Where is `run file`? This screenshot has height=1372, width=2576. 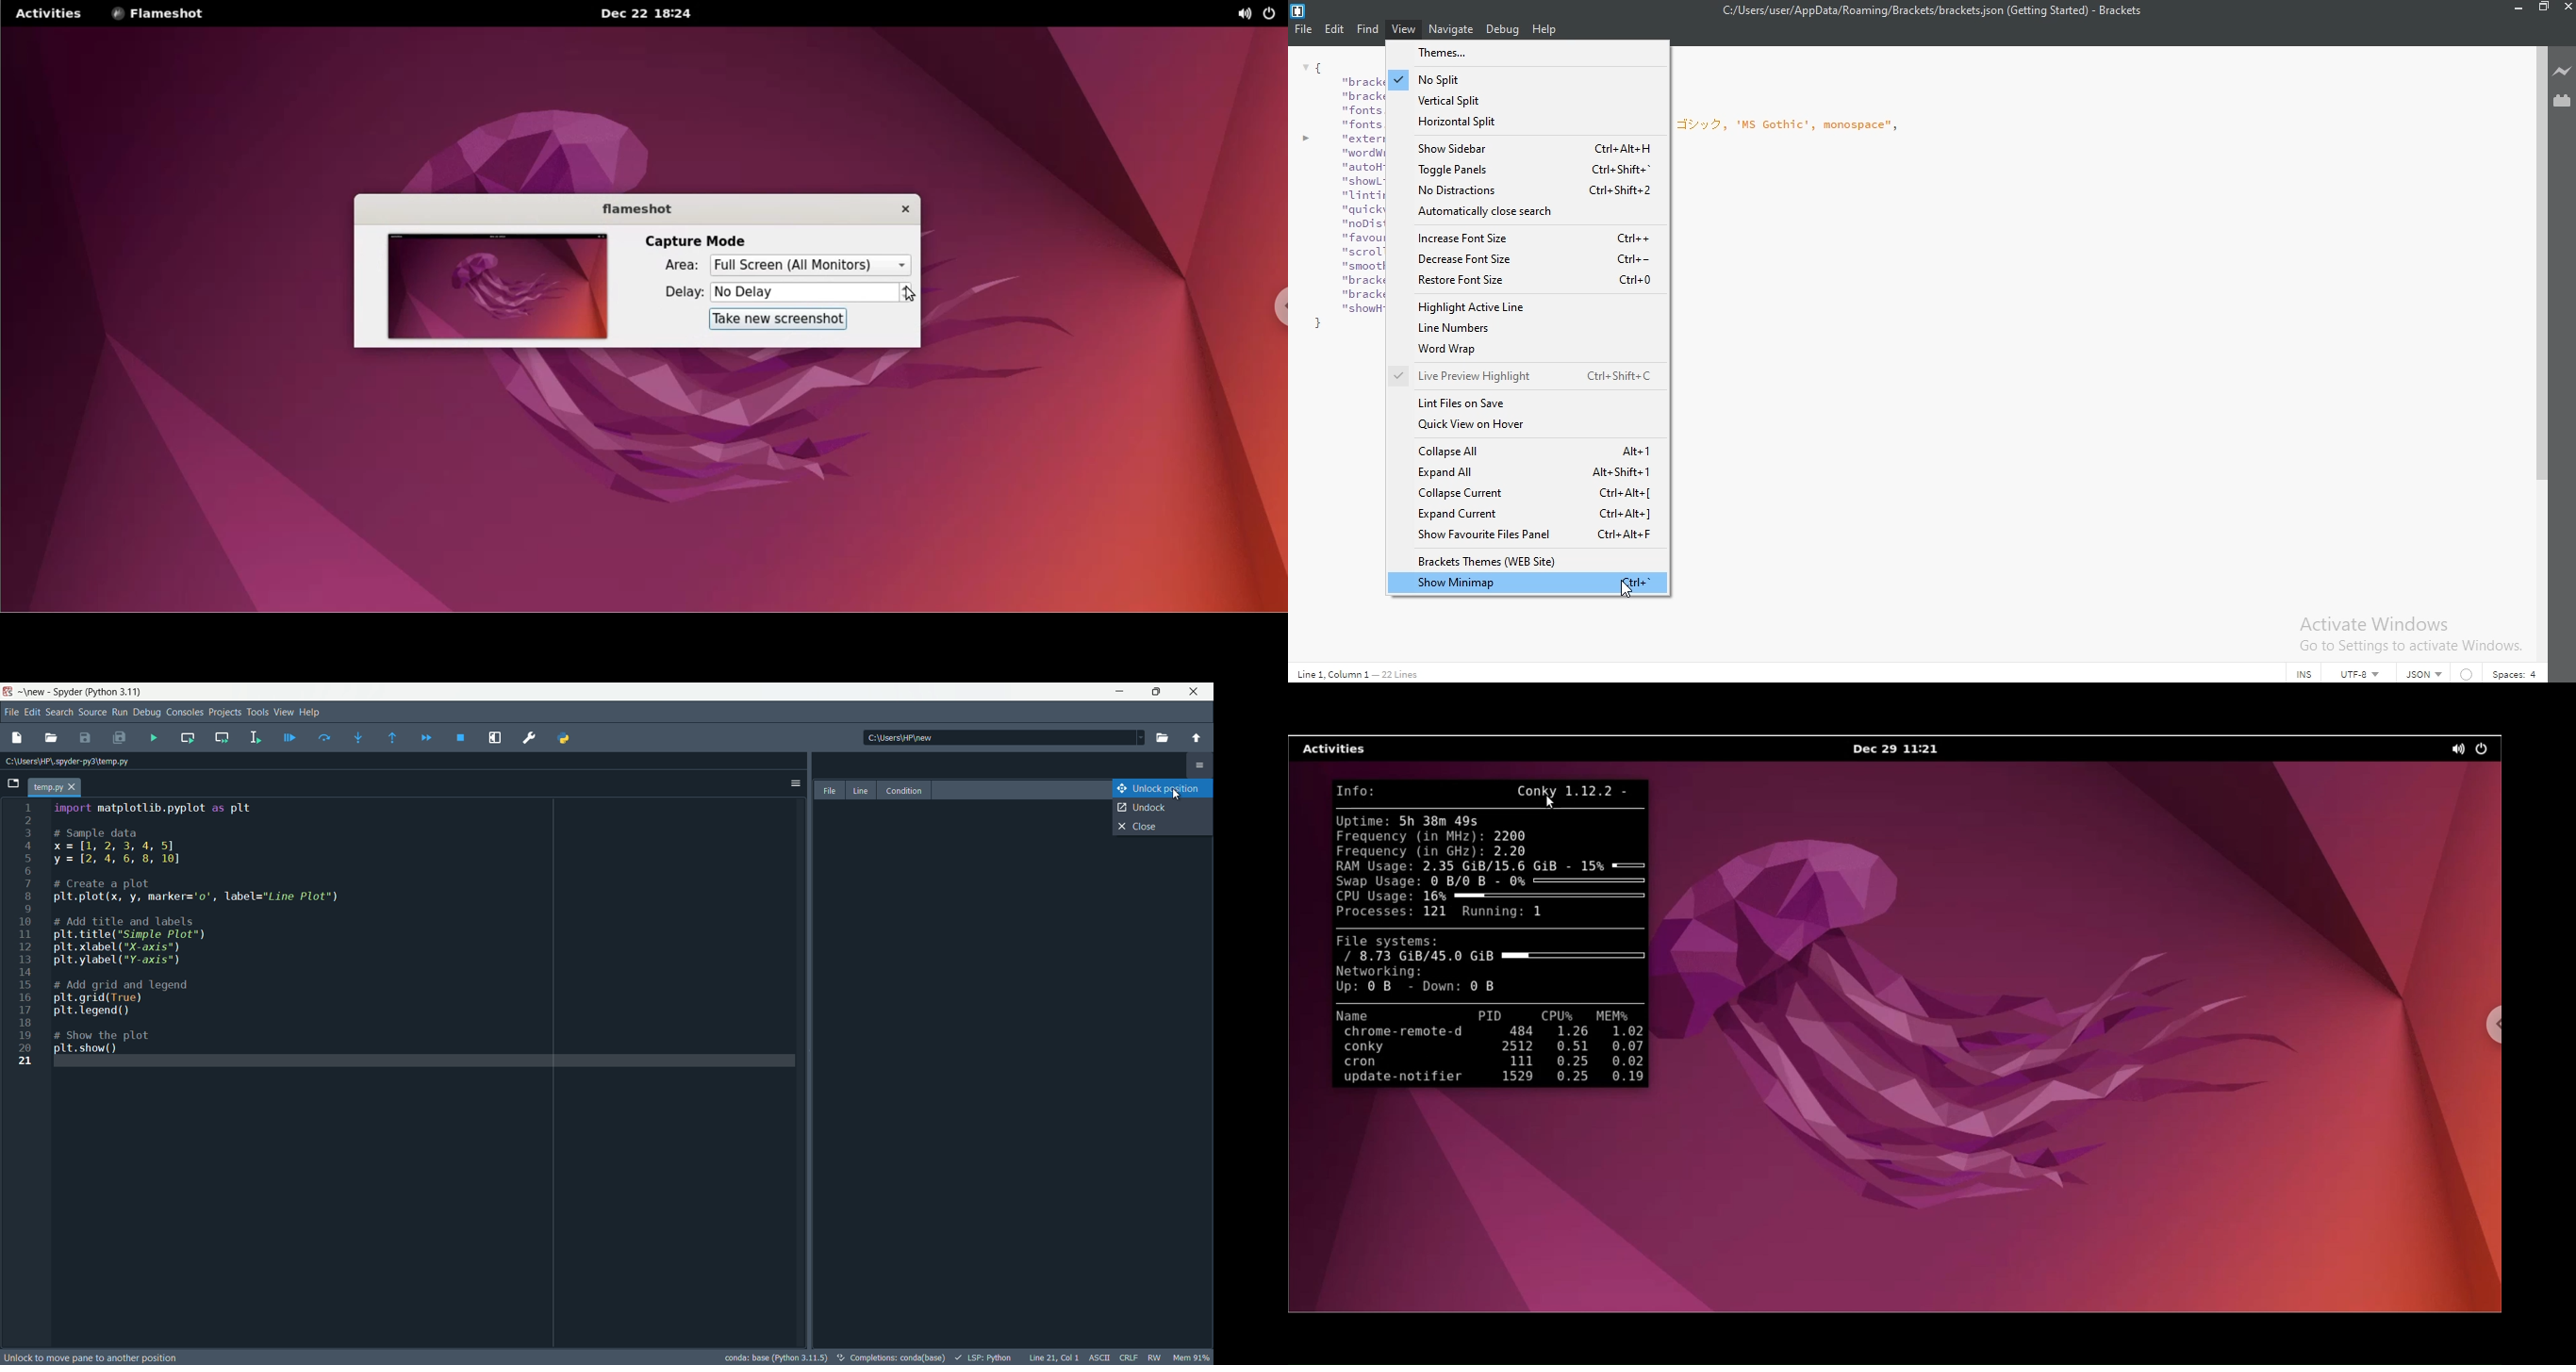 run file is located at coordinates (154, 738).